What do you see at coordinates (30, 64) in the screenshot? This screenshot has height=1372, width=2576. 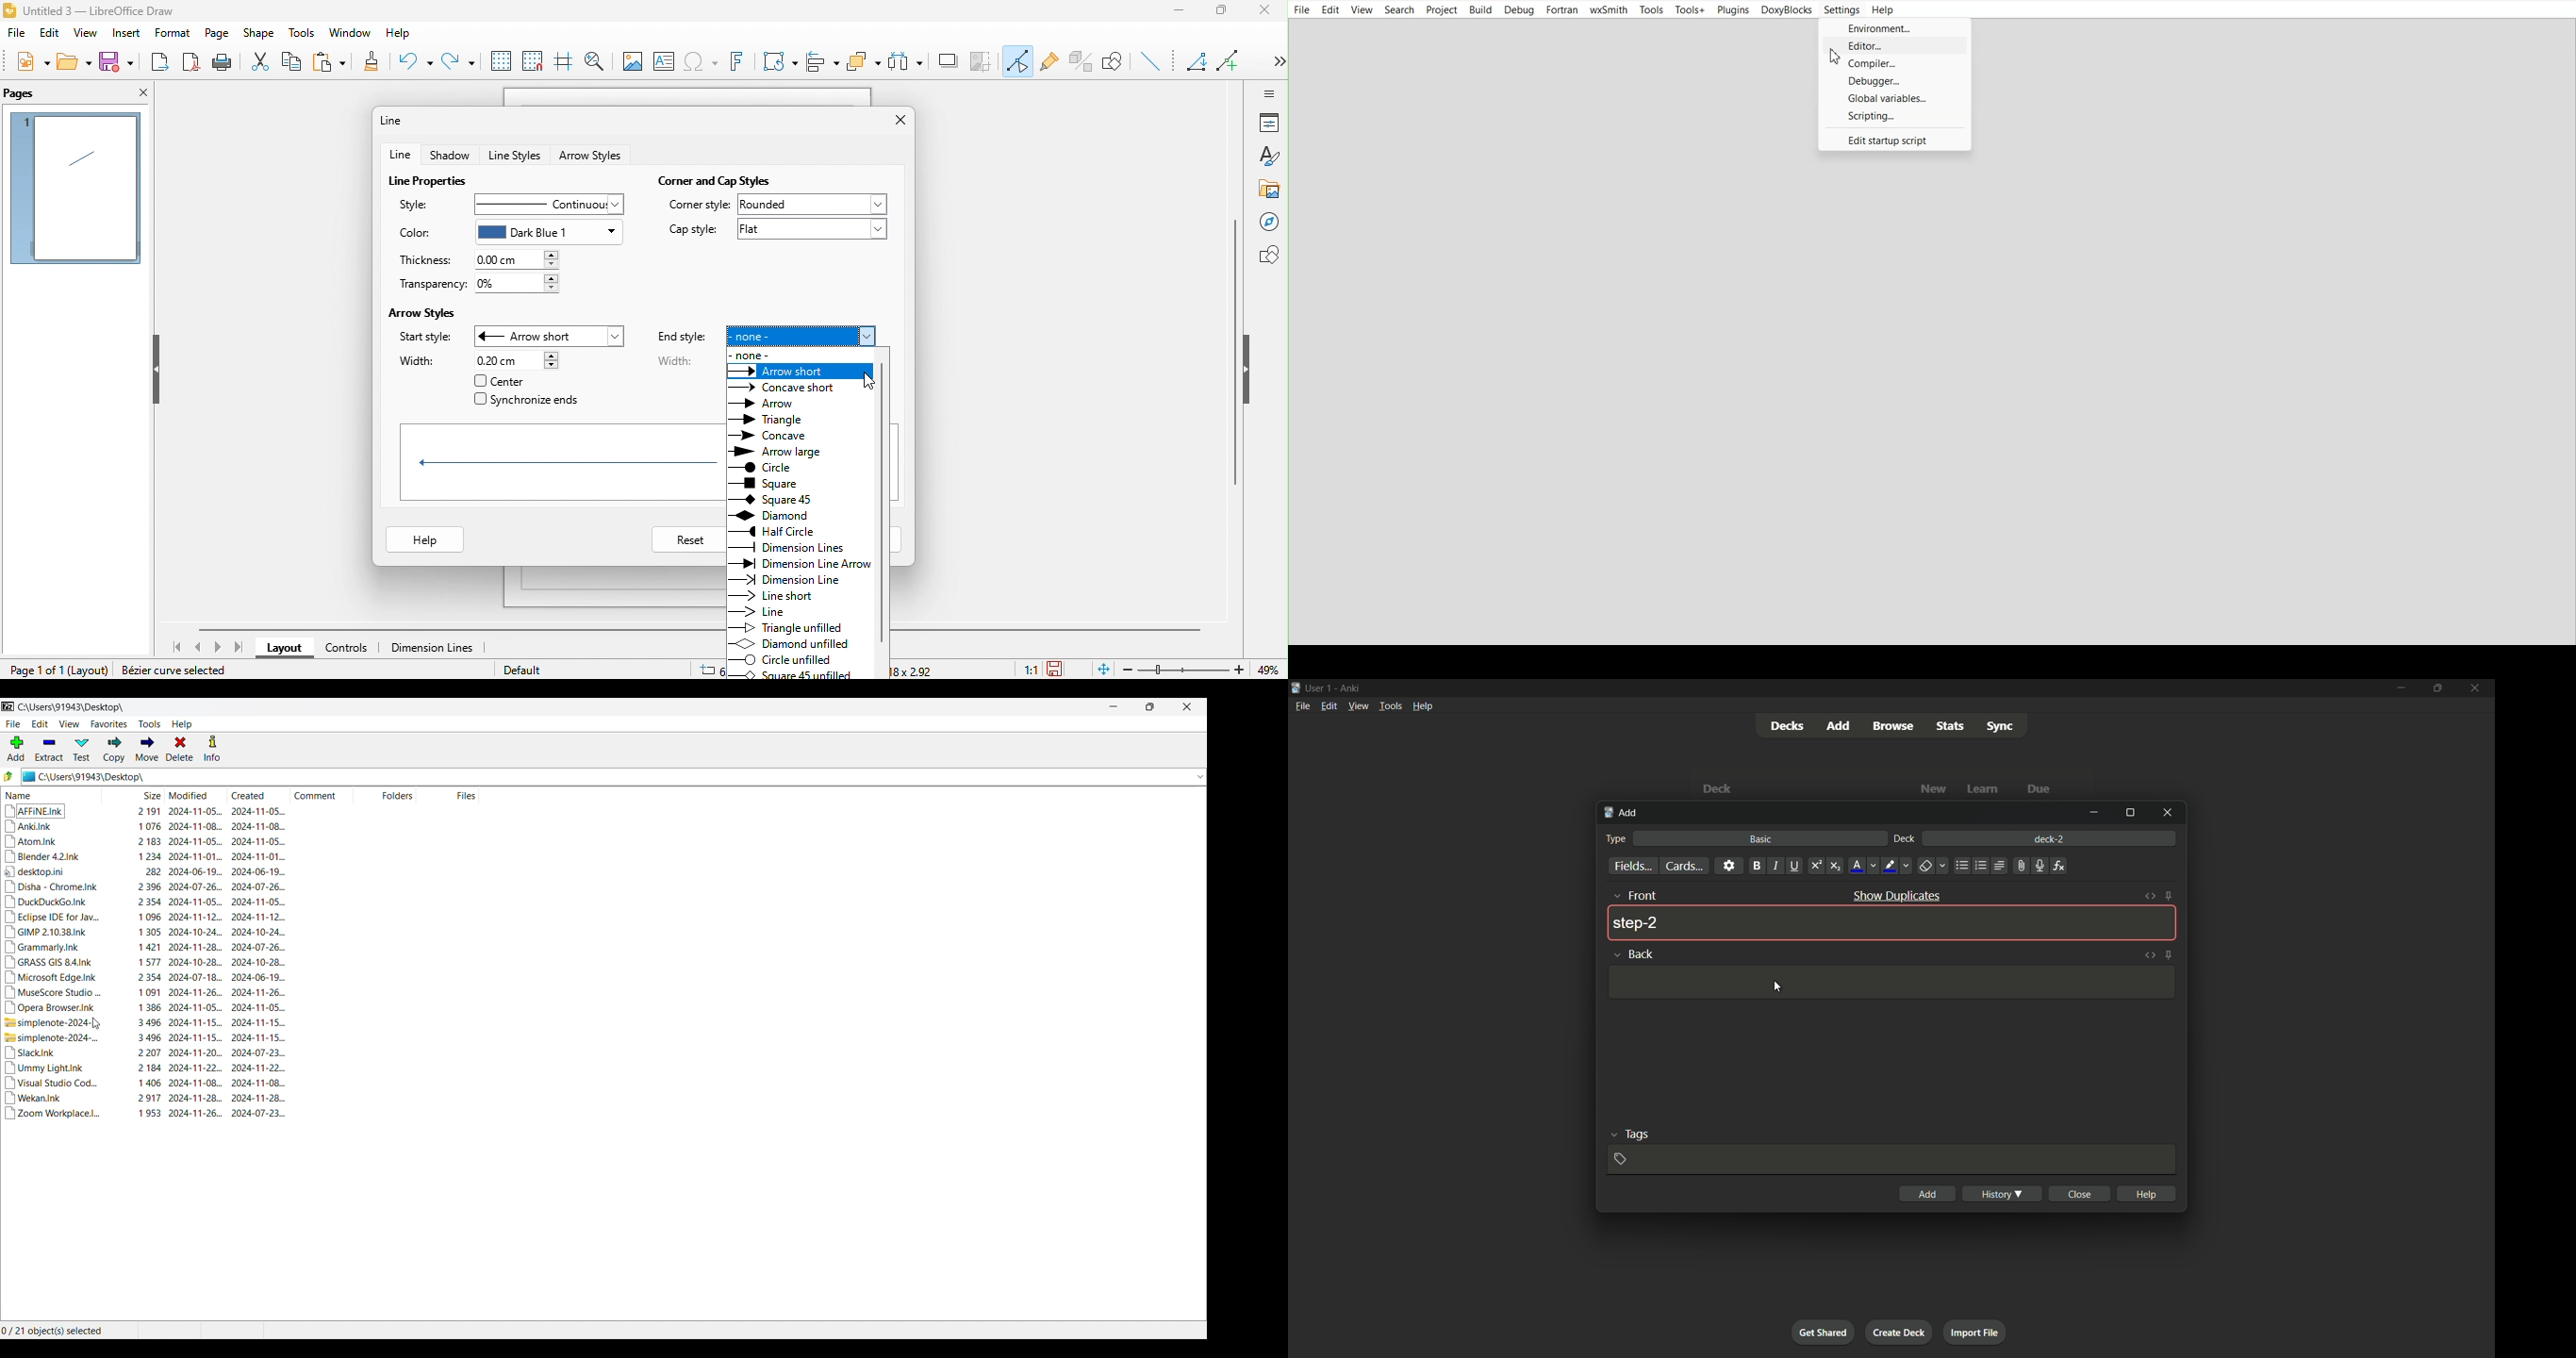 I see `new` at bounding box center [30, 64].